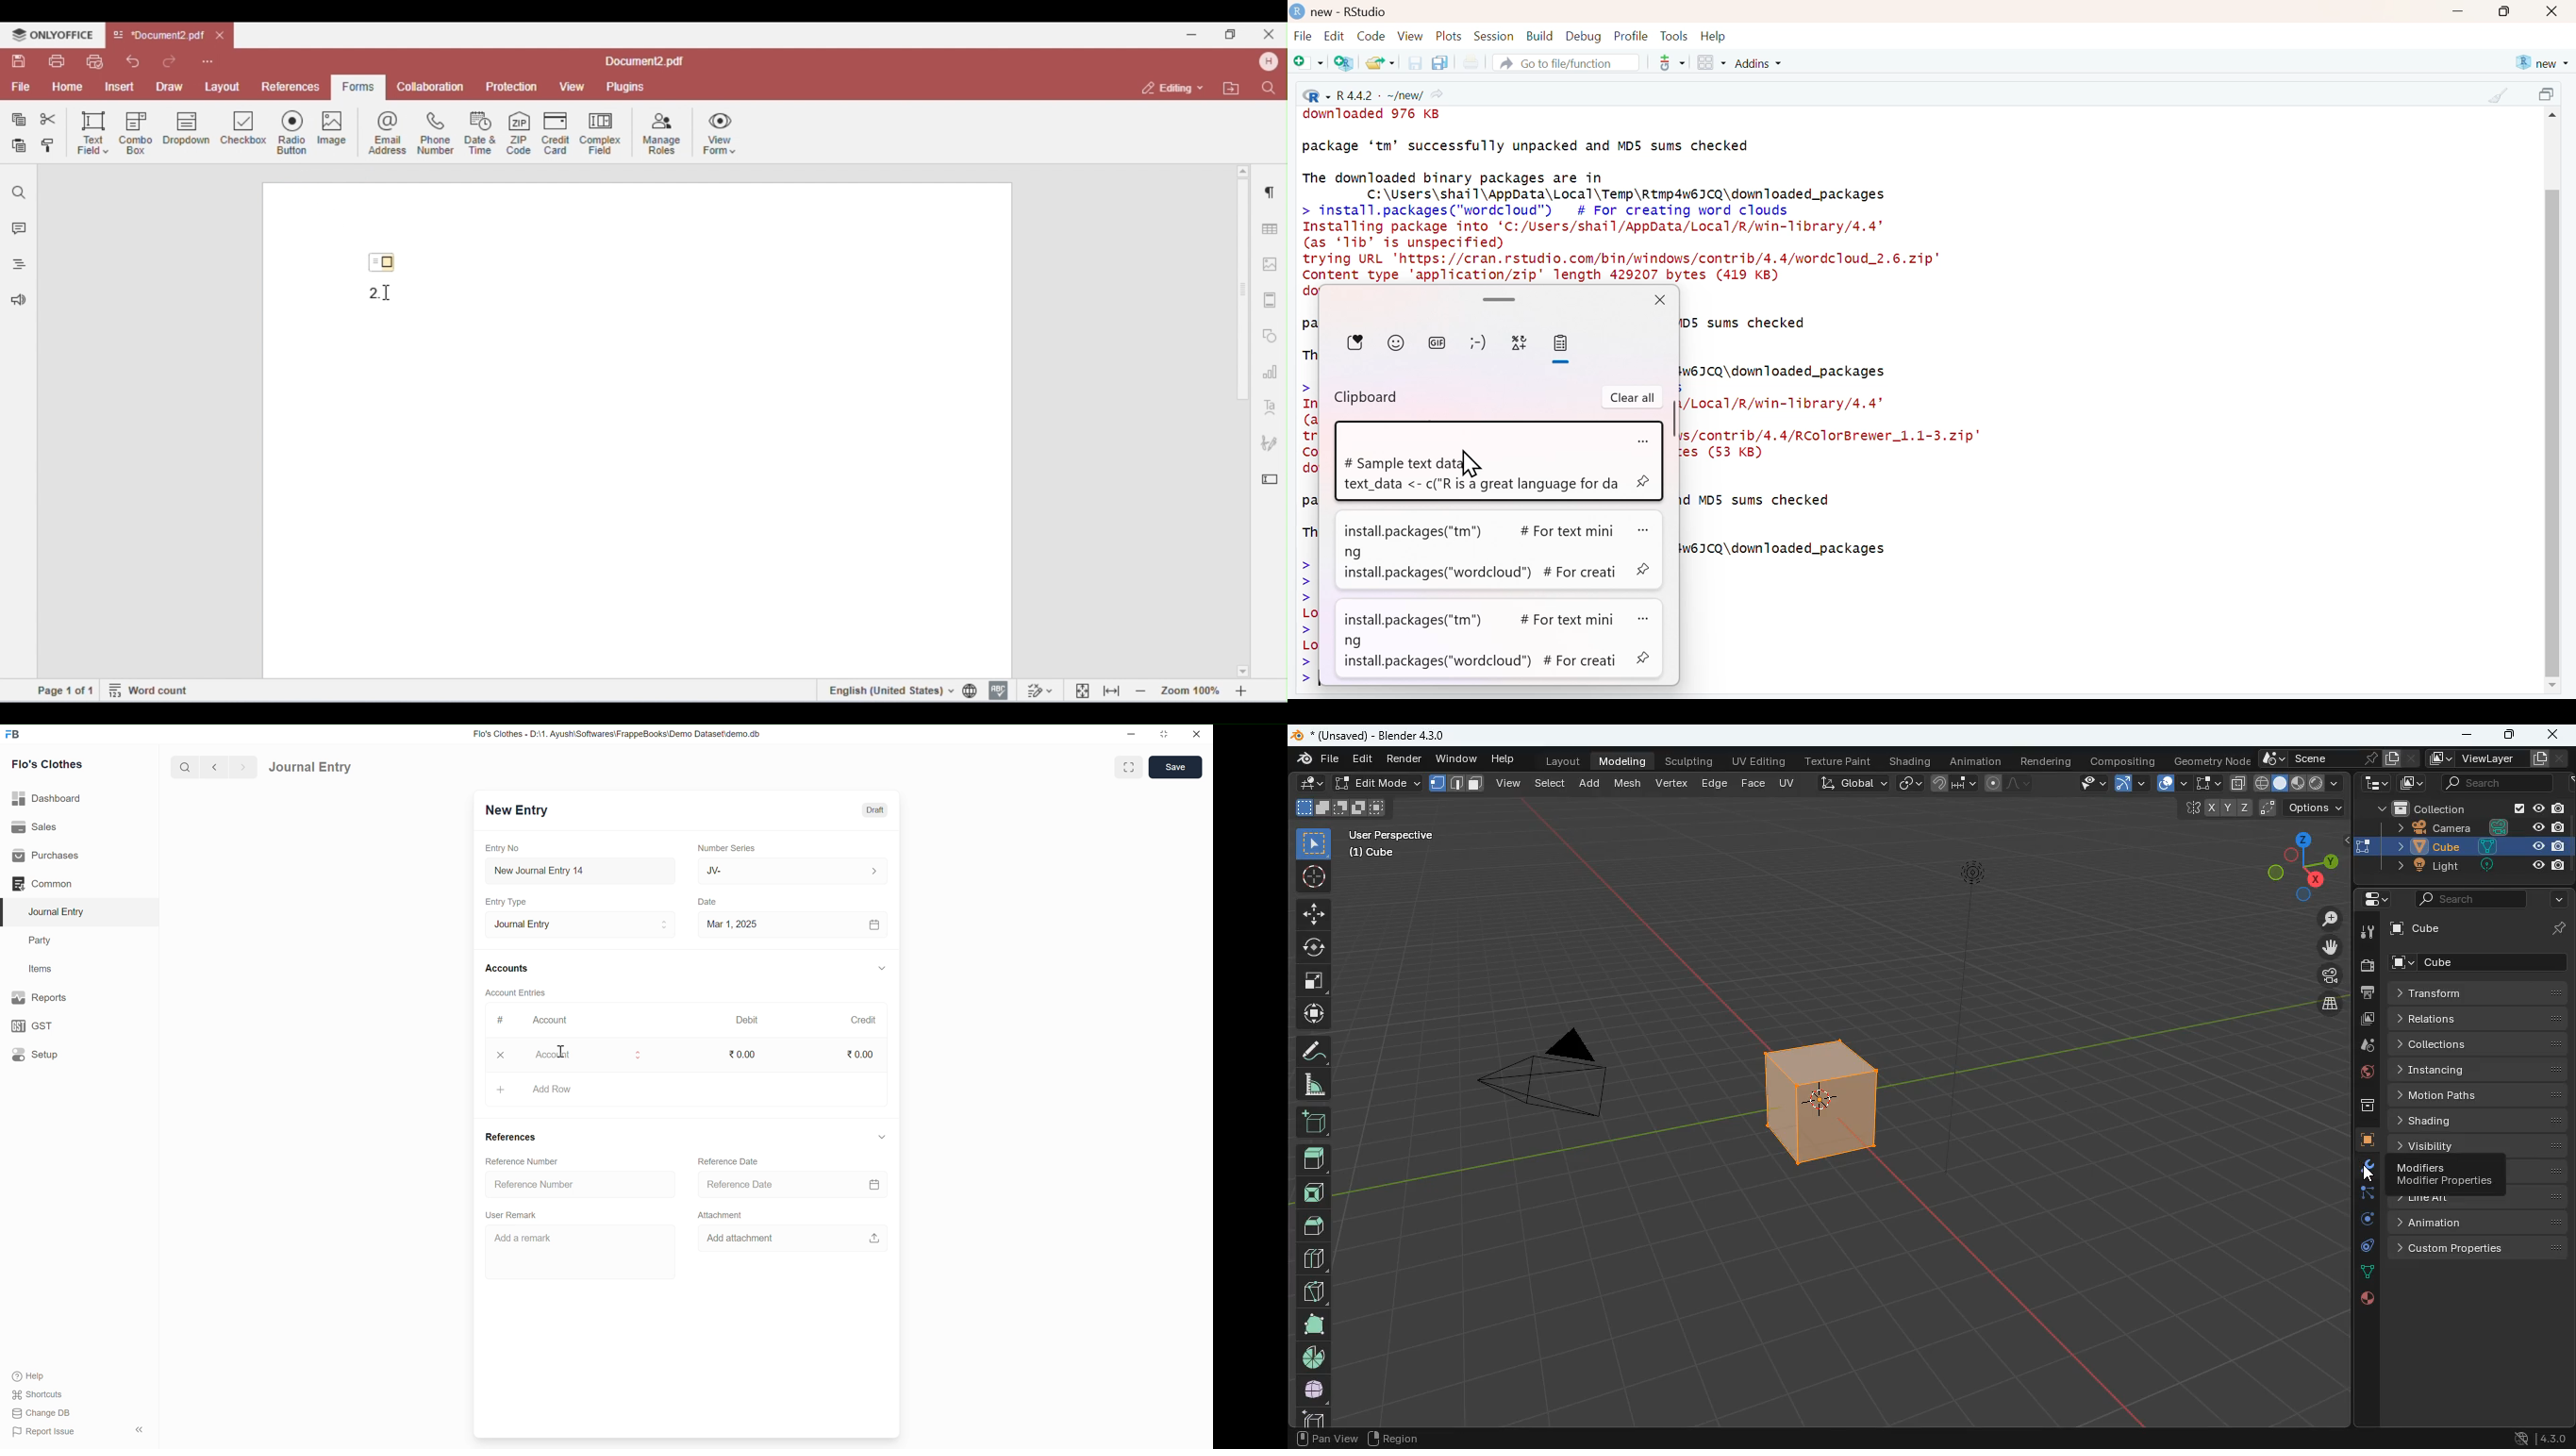 Image resolution: width=2576 pixels, height=1456 pixels. I want to click on FB, so click(13, 734).